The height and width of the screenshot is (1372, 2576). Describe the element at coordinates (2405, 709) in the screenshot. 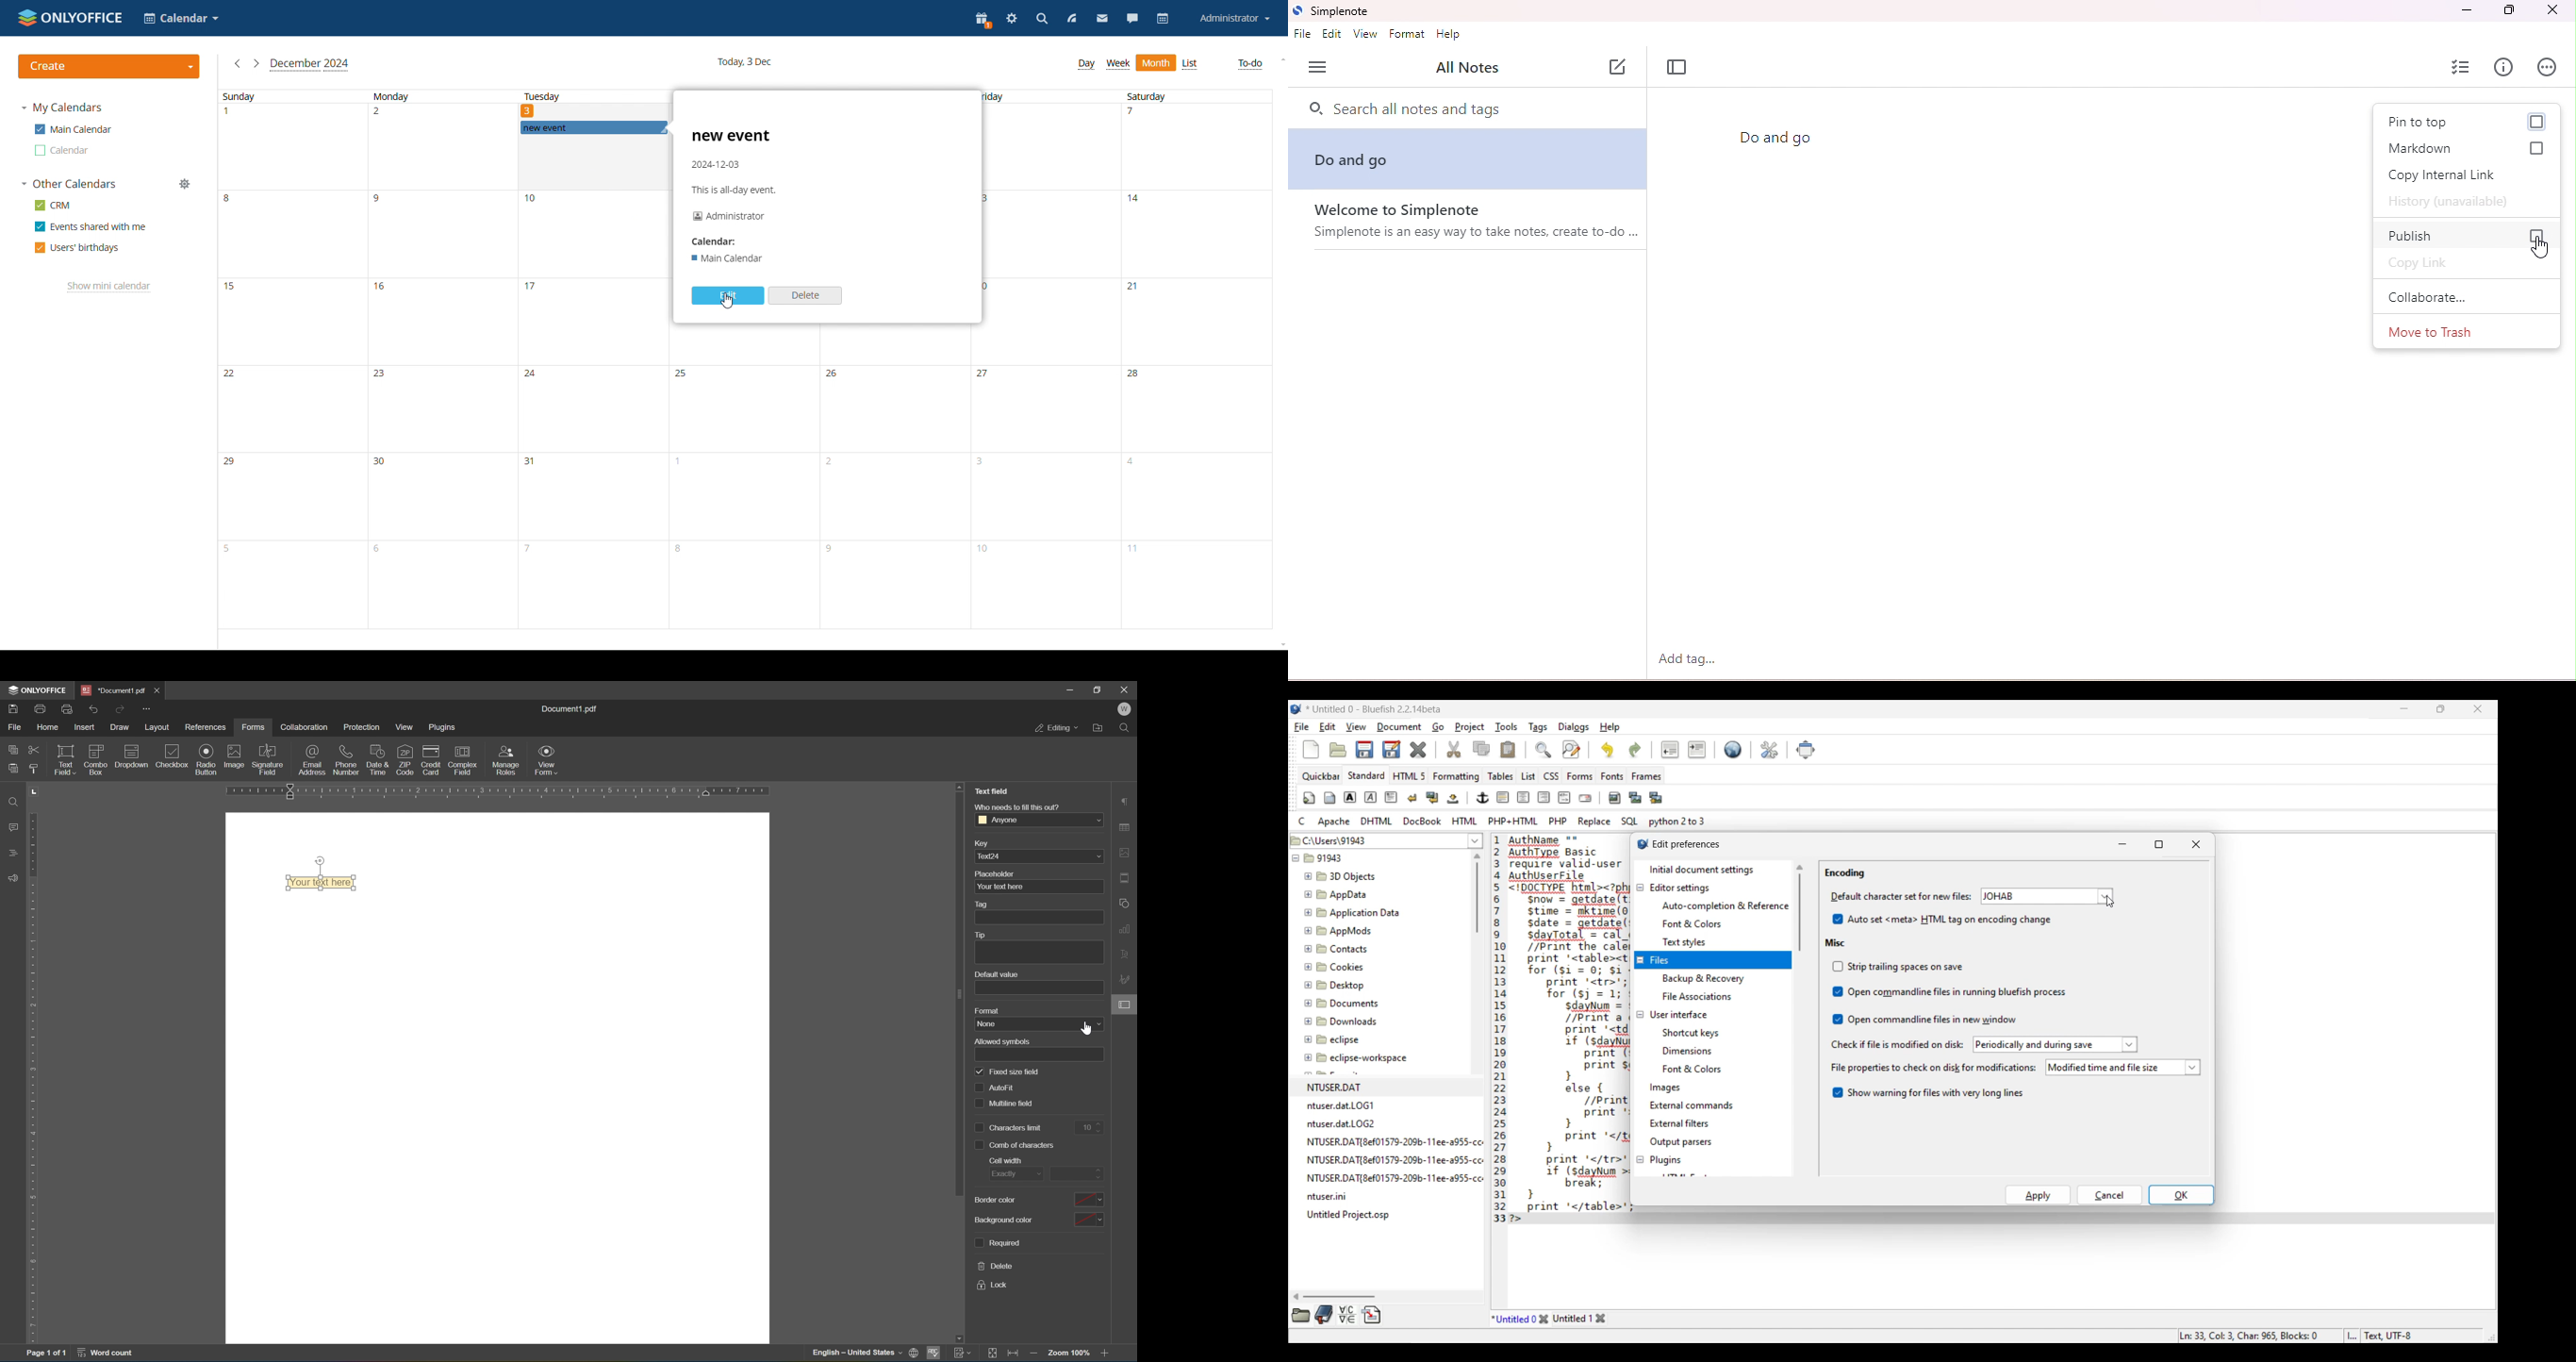

I see `Minimize` at that location.